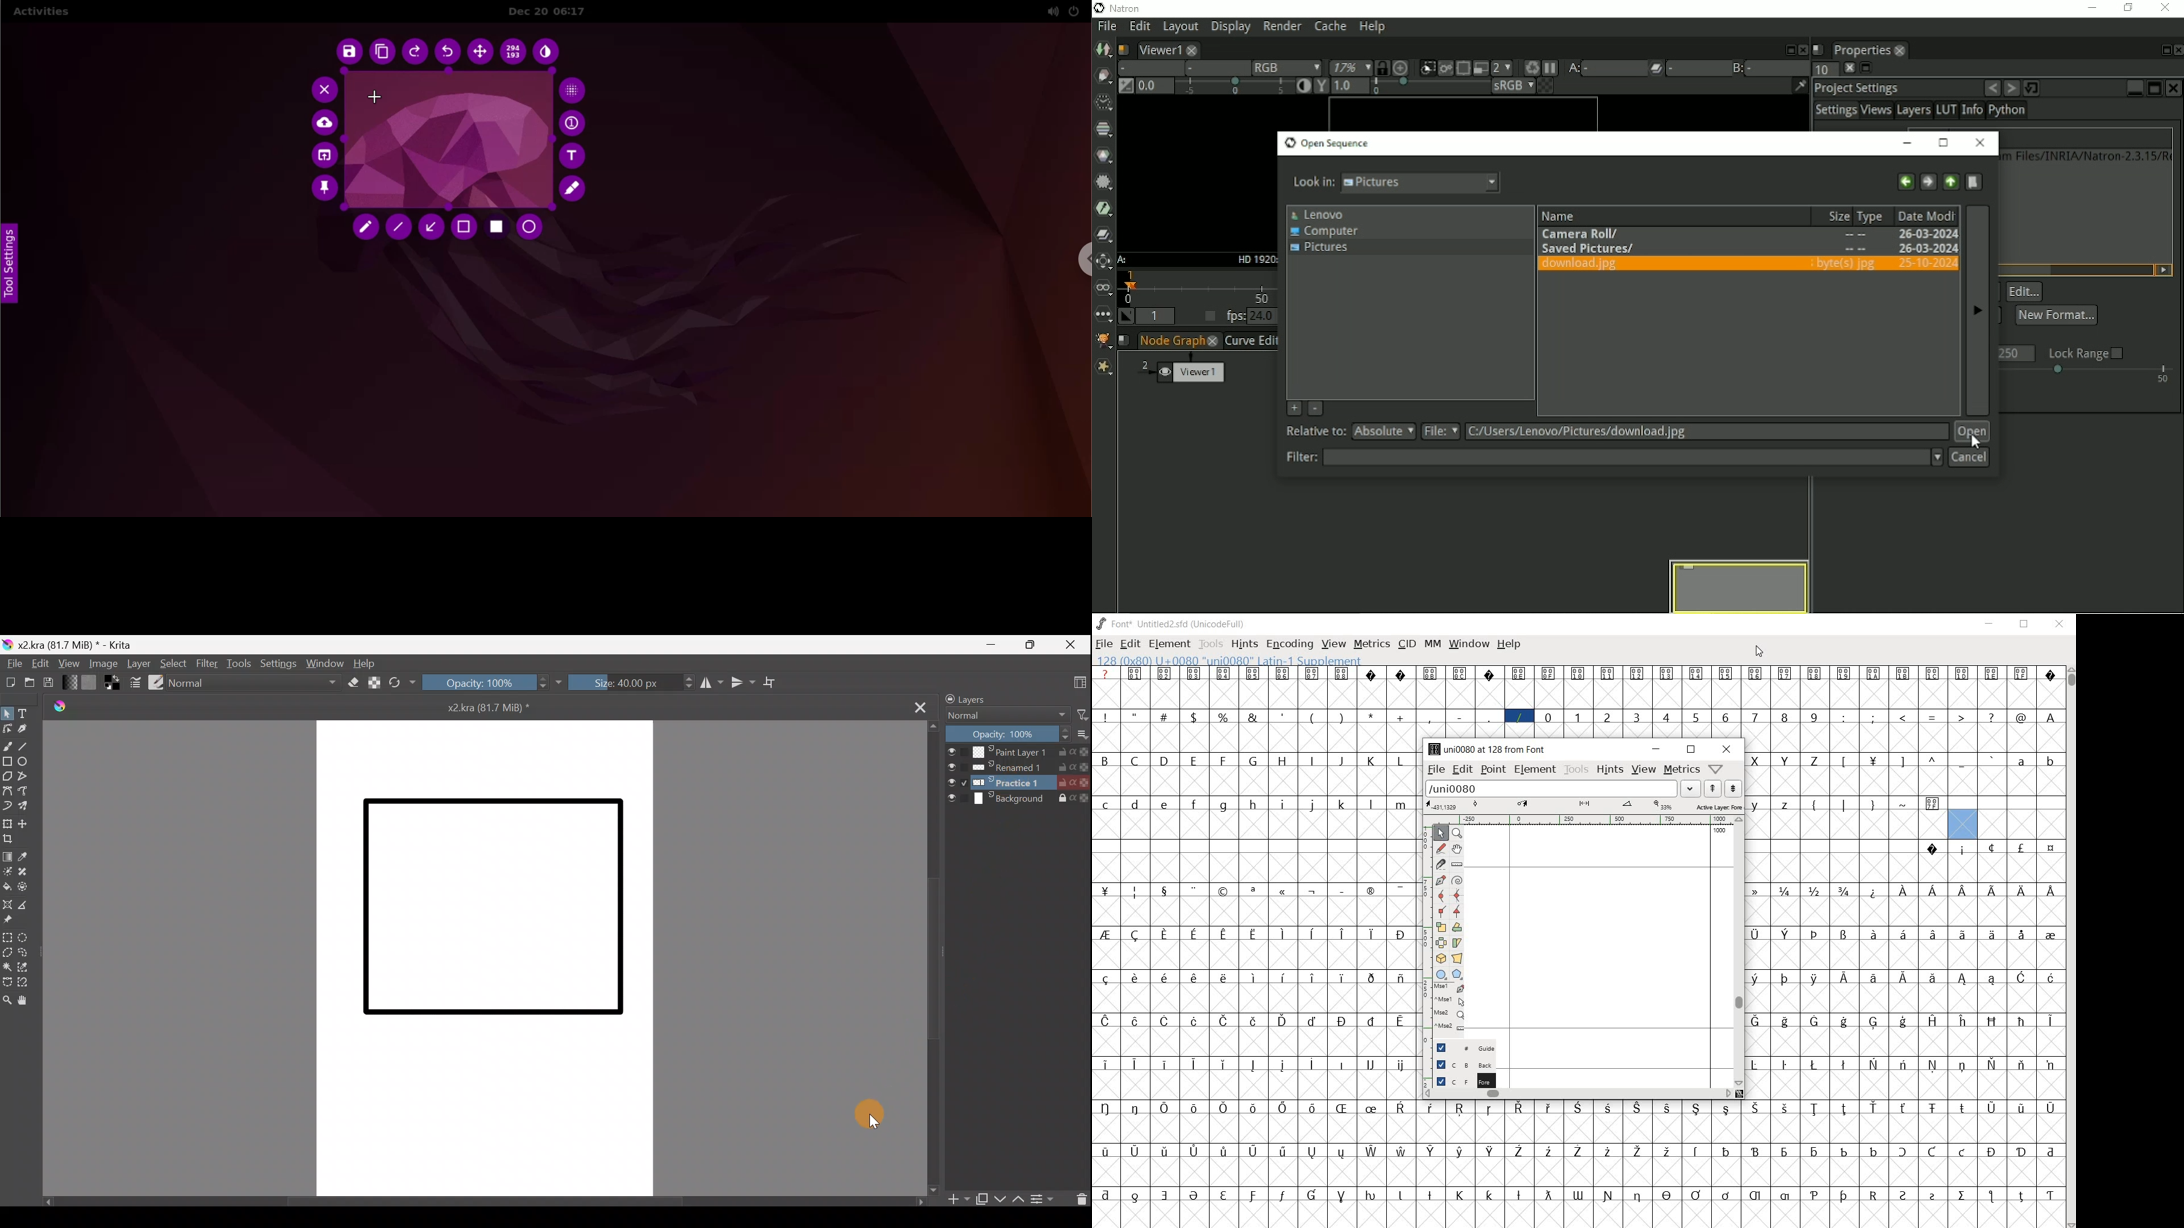  What do you see at coordinates (1223, 673) in the screenshot?
I see `glyph` at bounding box center [1223, 673].